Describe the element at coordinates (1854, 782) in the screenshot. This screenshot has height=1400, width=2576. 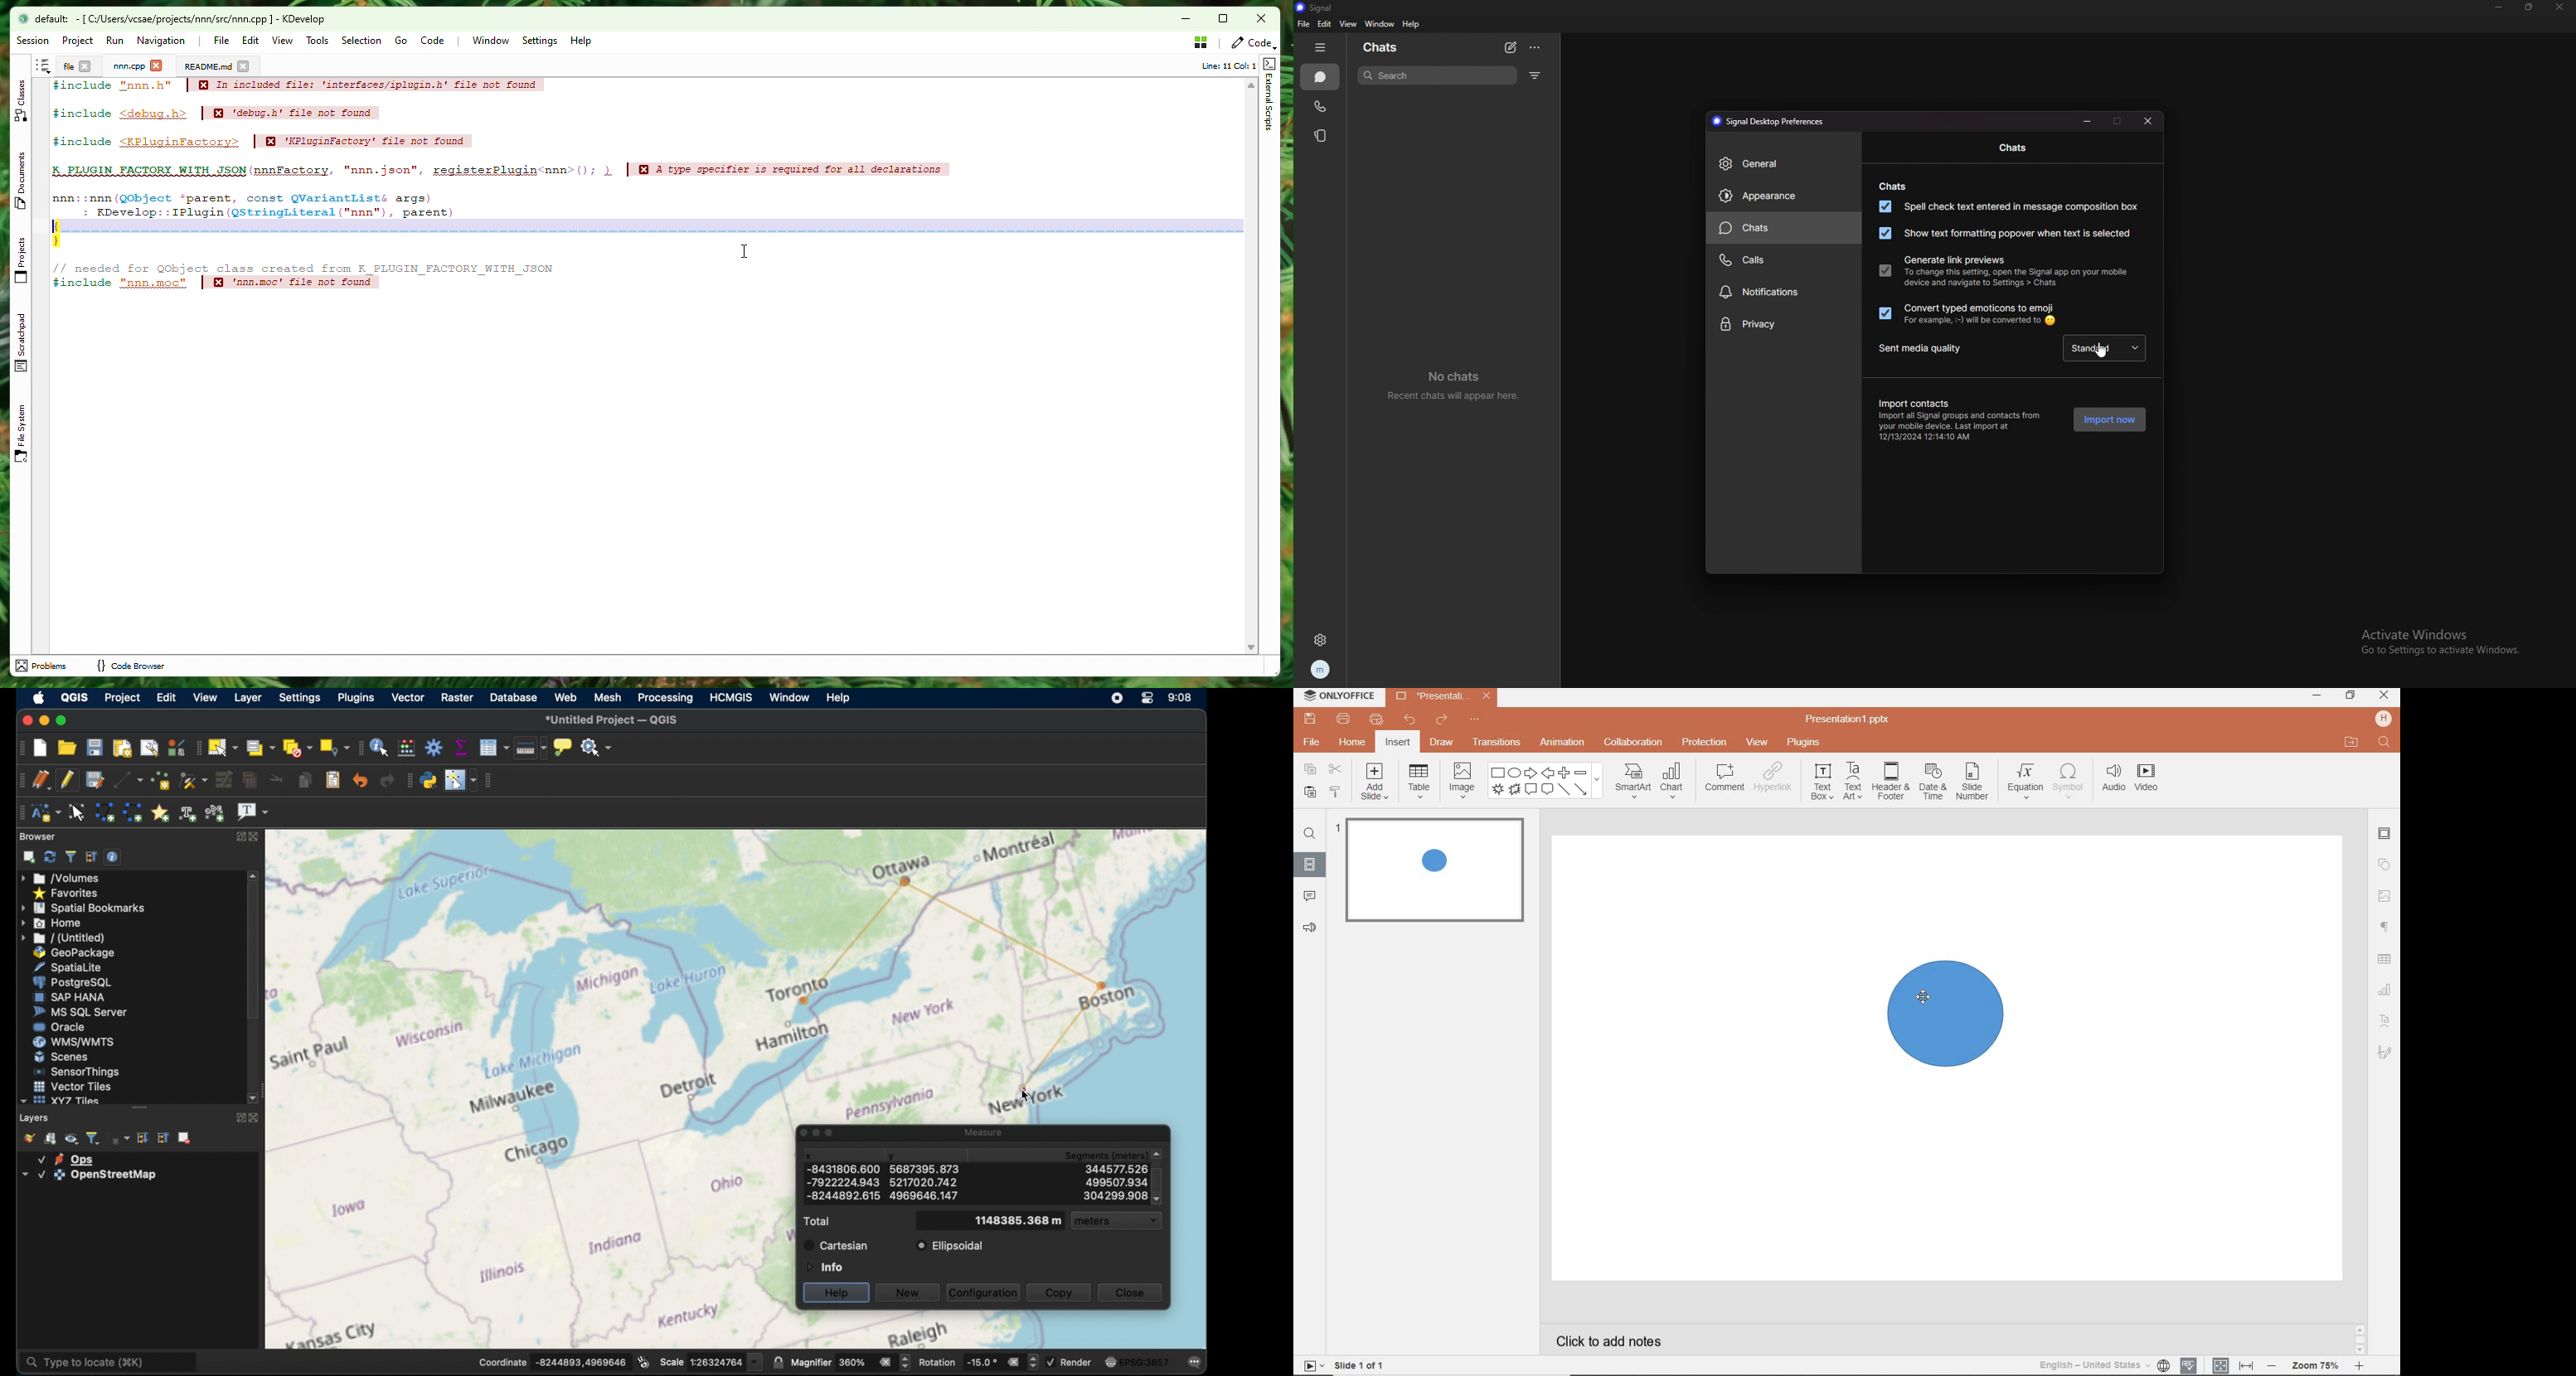
I see `text art` at that location.